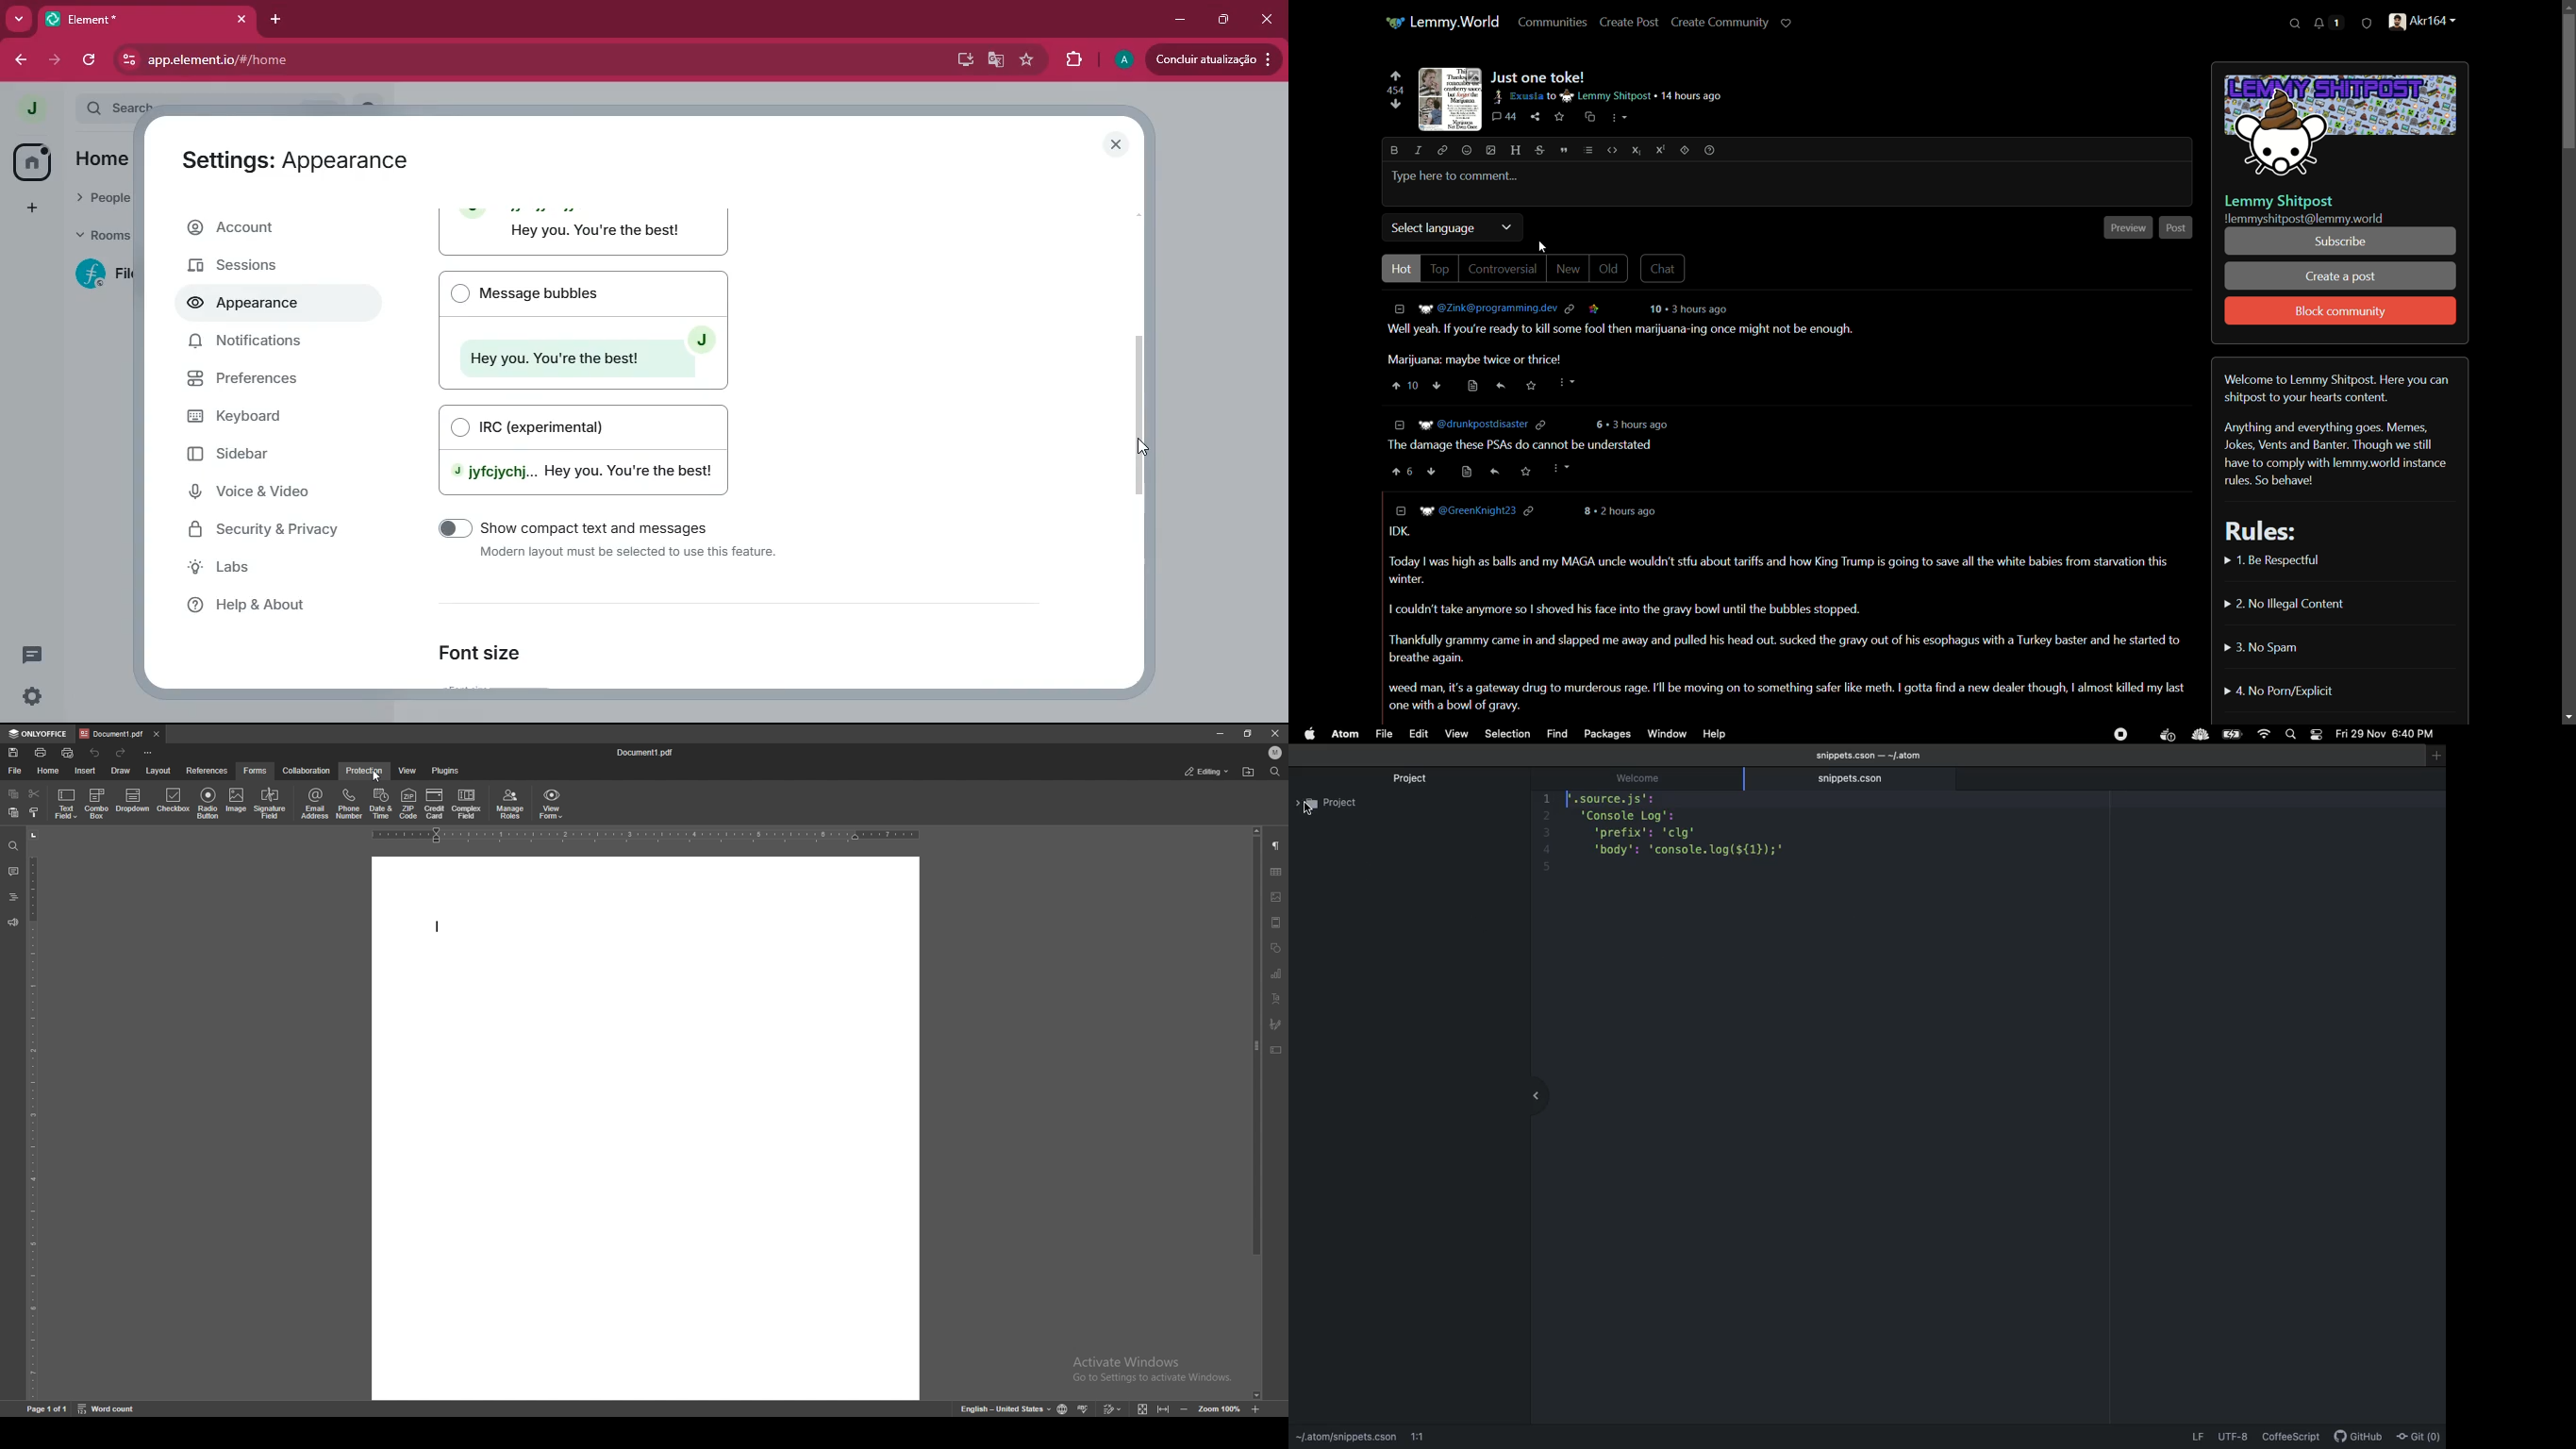 The image size is (2576, 1456). Describe the element at coordinates (1312, 734) in the screenshot. I see `Apple logo` at that location.